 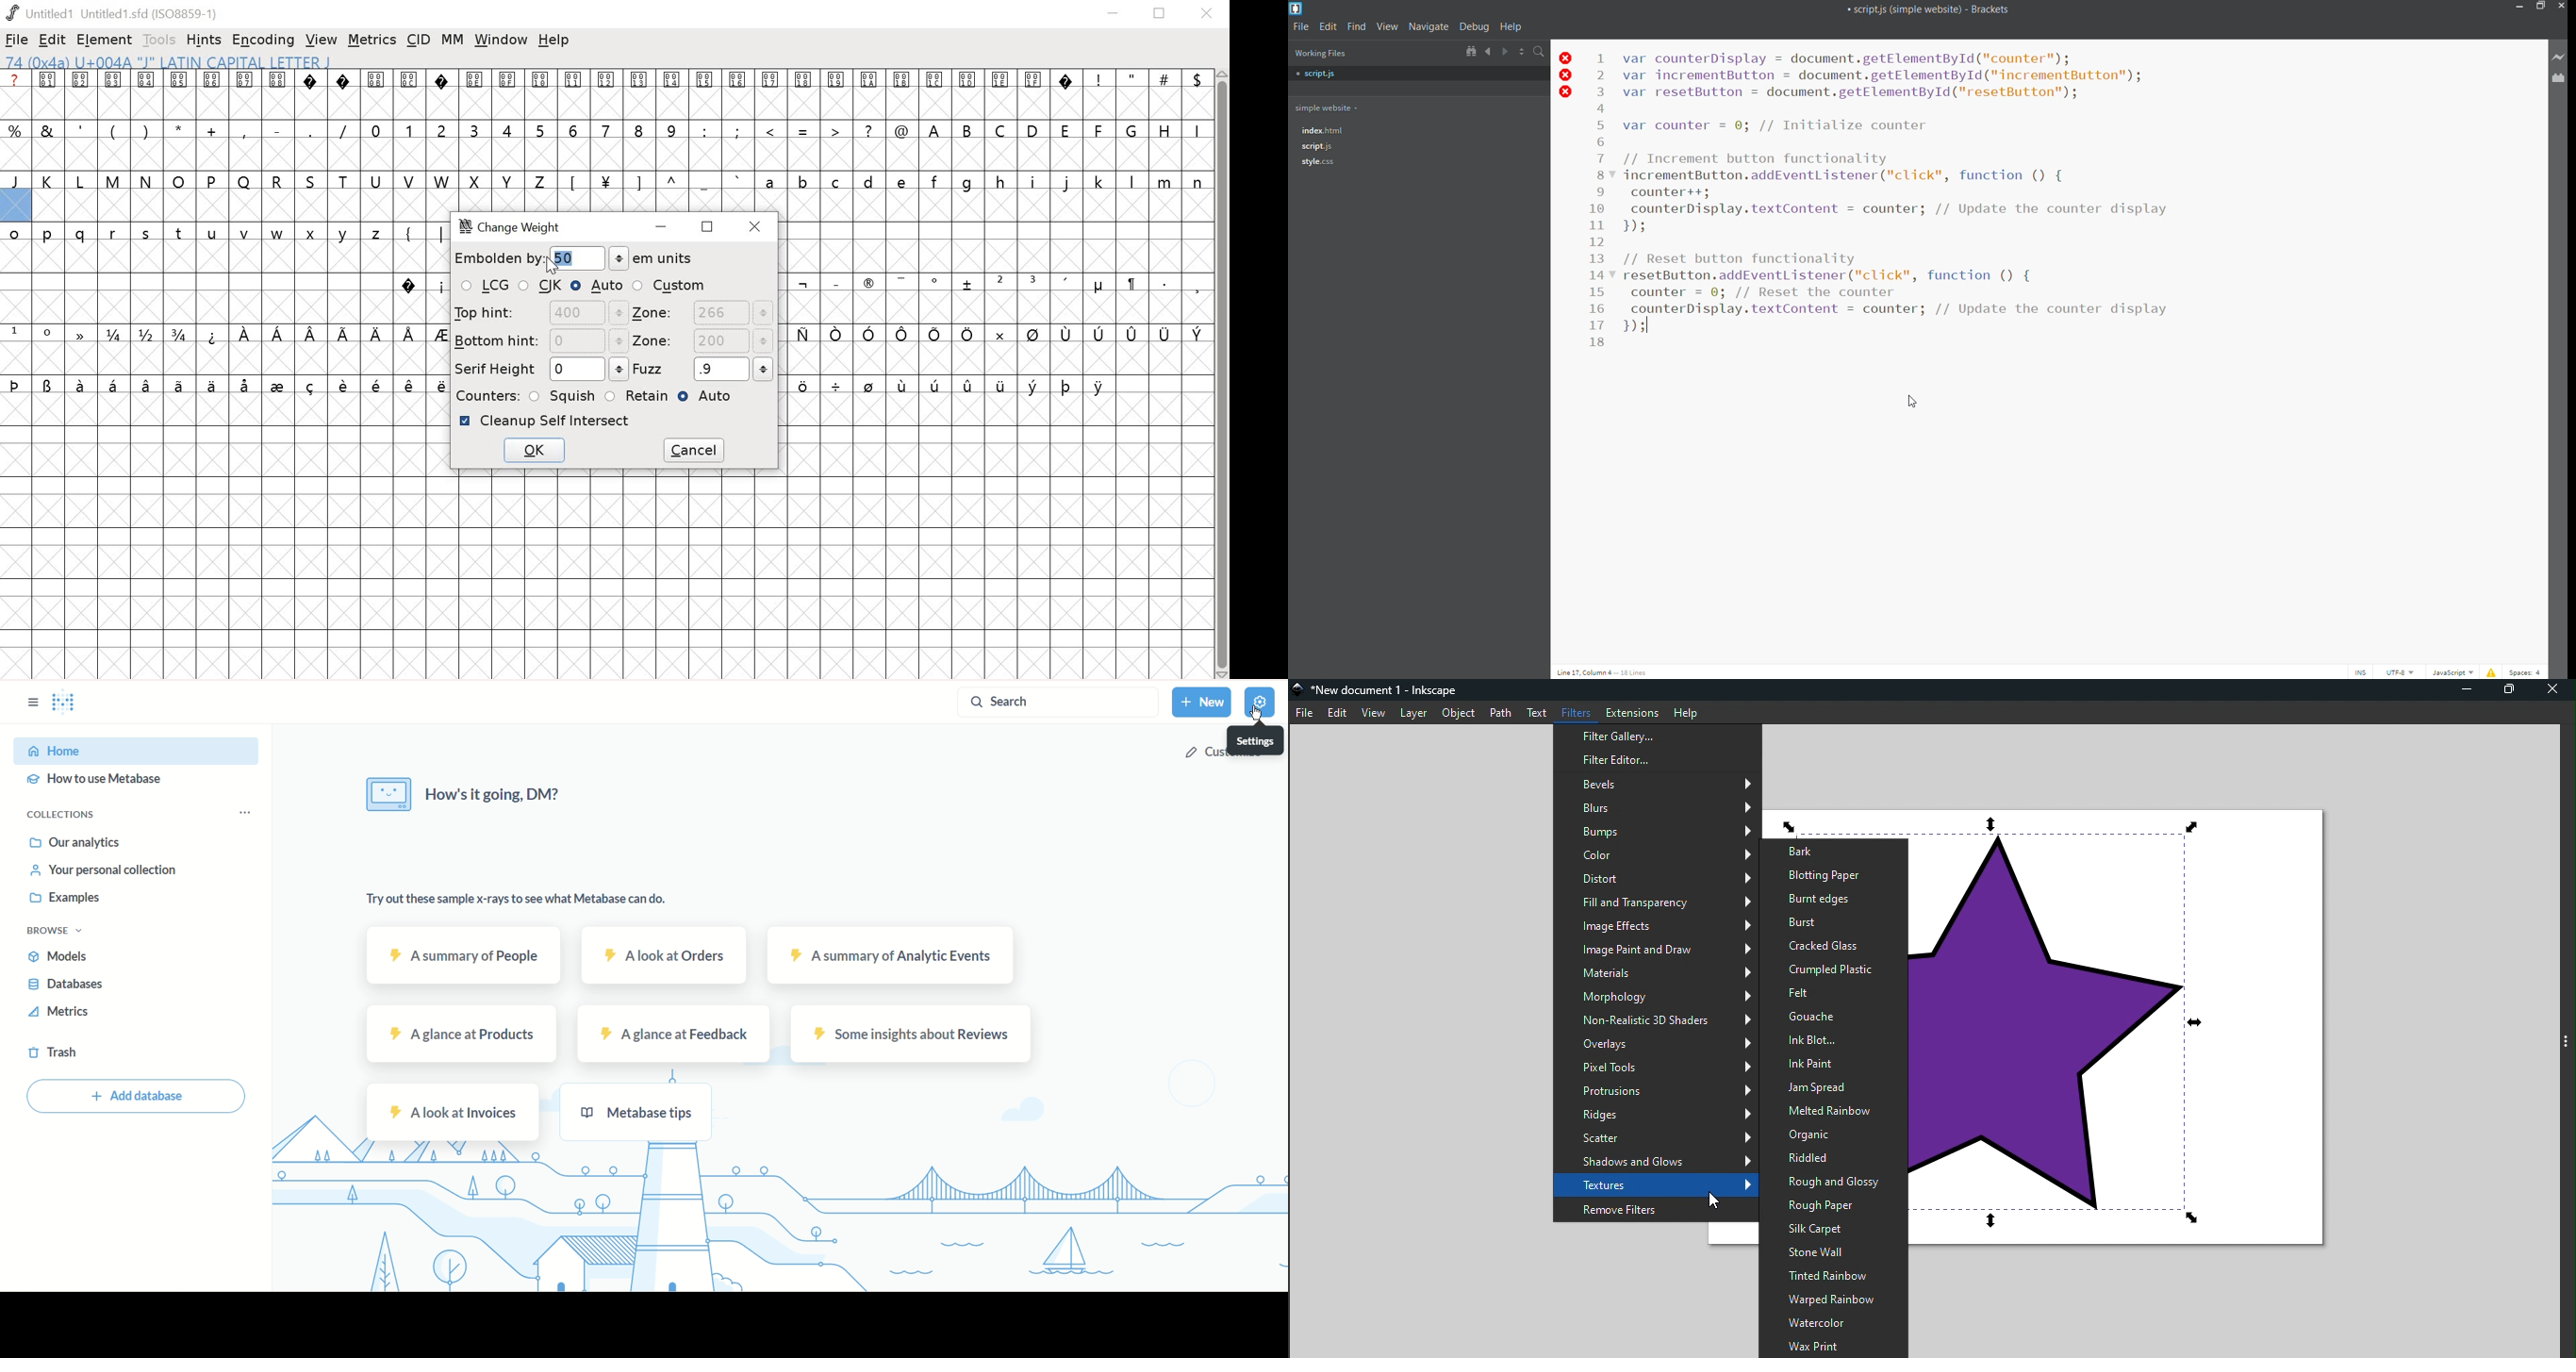 I want to click on split horizontally/vertically, so click(x=1523, y=51).